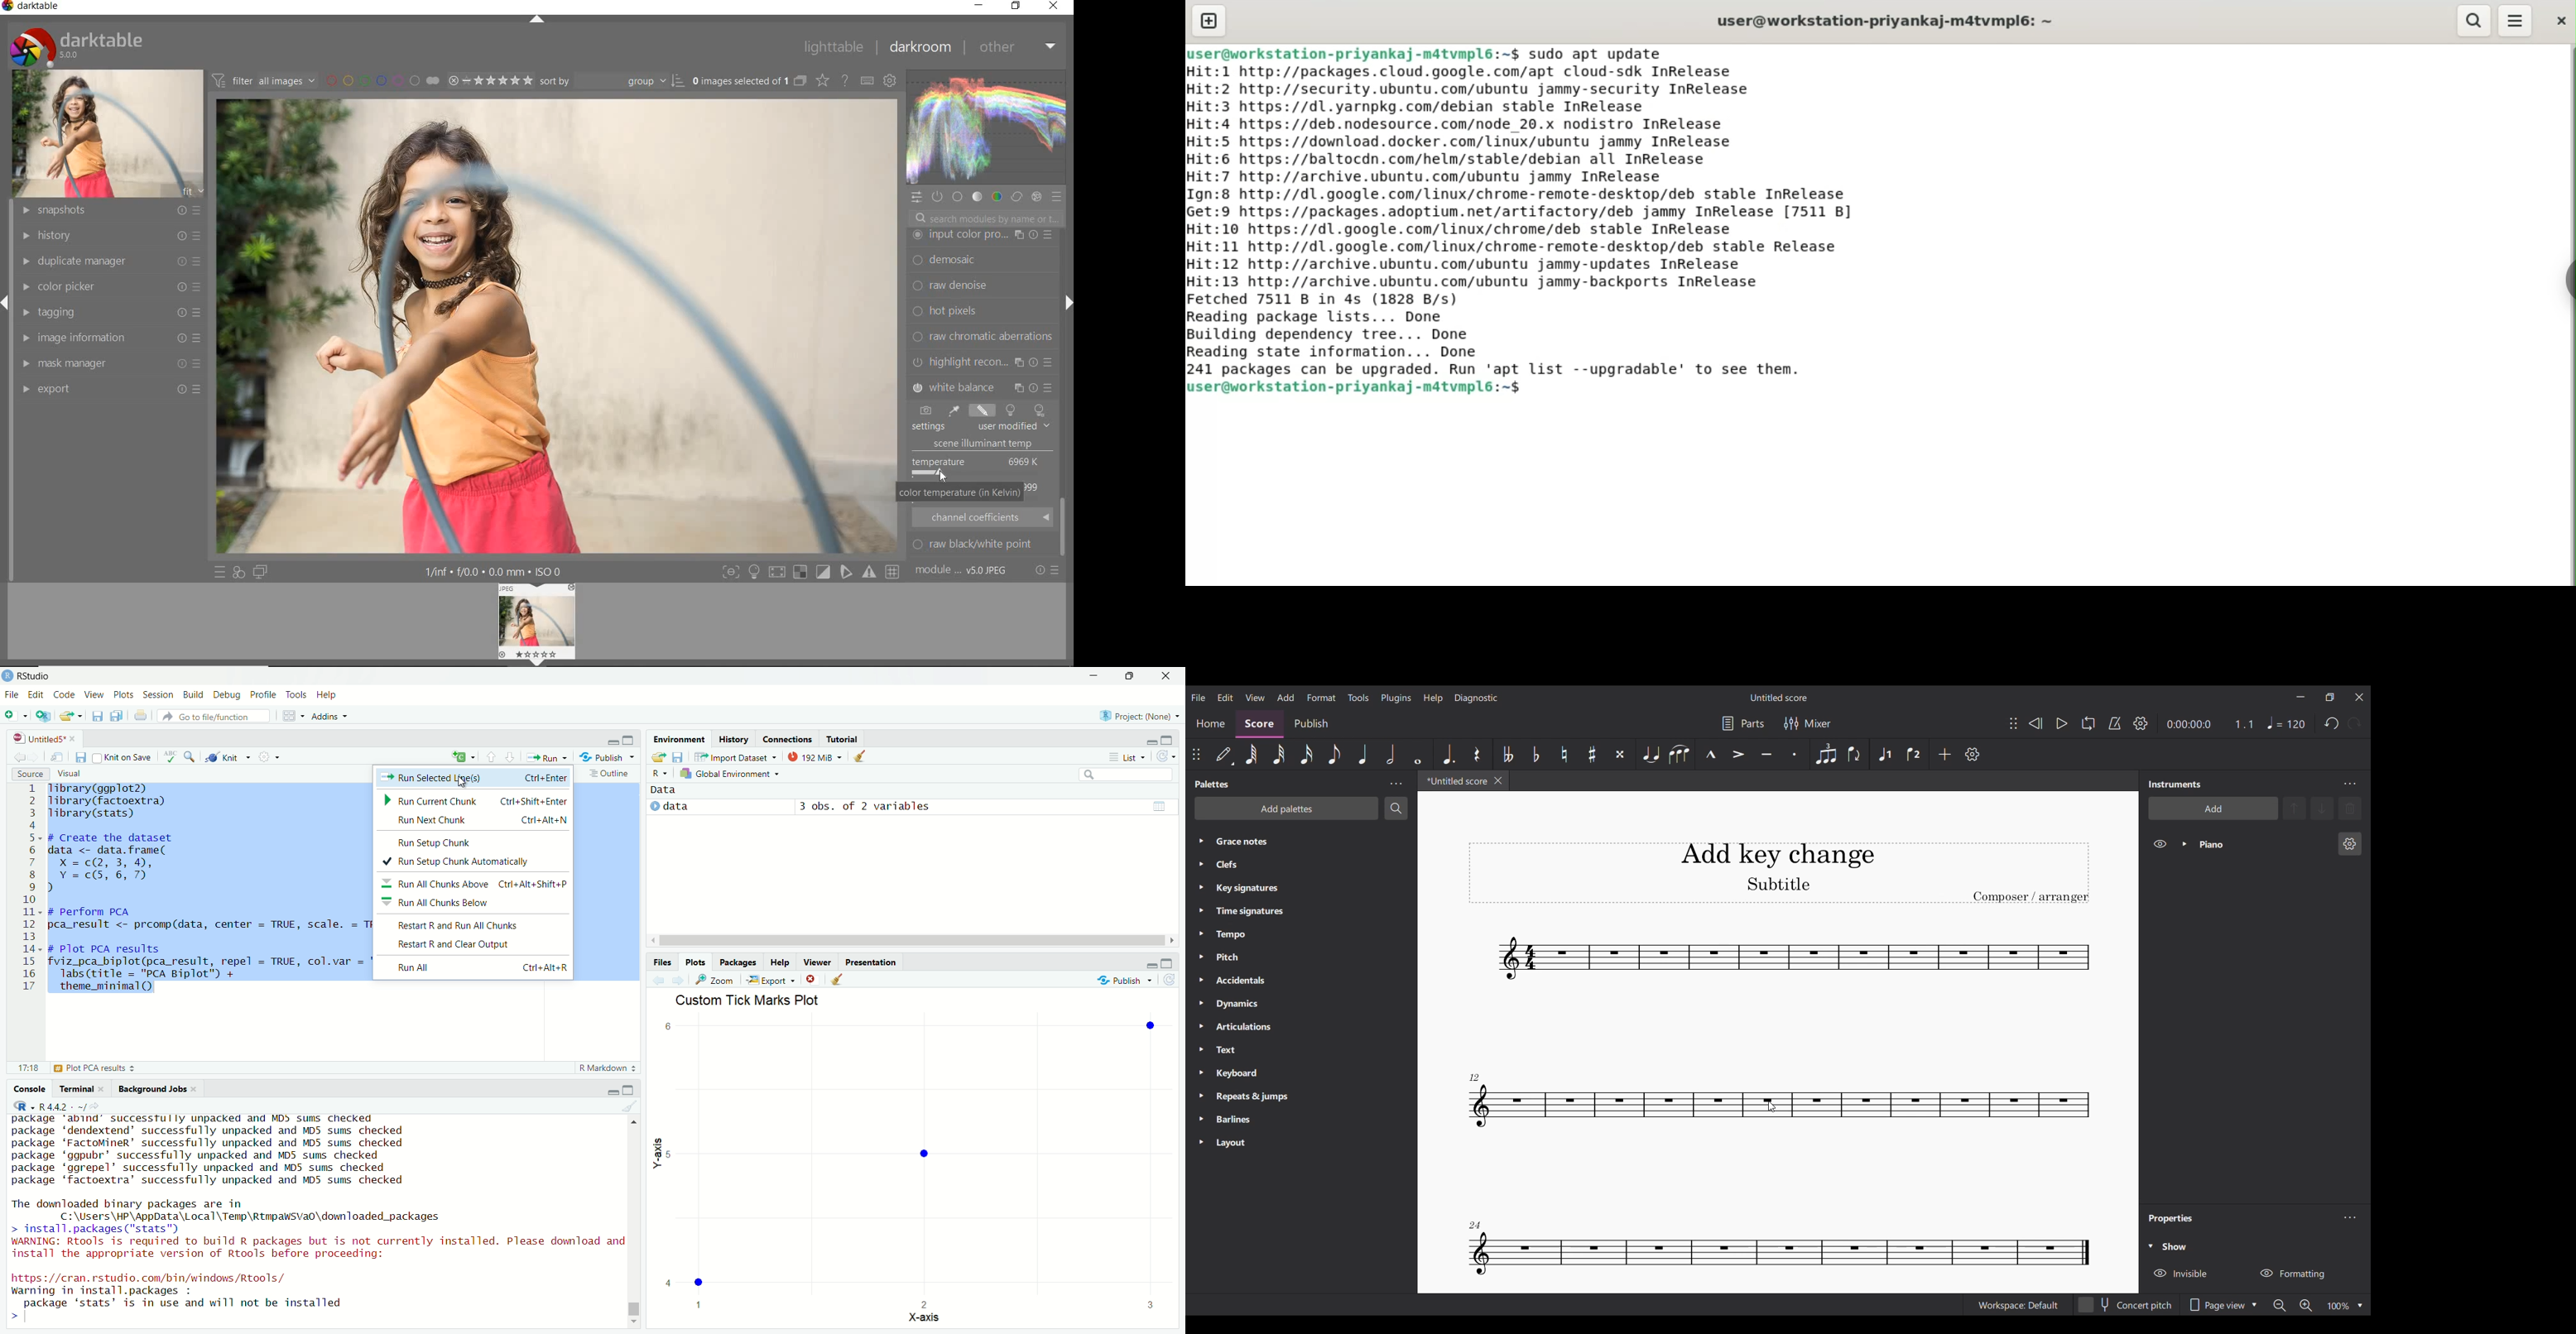 The height and width of the screenshot is (1344, 2576). What do you see at coordinates (2350, 844) in the screenshot?
I see `Setting of respective instrument` at bounding box center [2350, 844].